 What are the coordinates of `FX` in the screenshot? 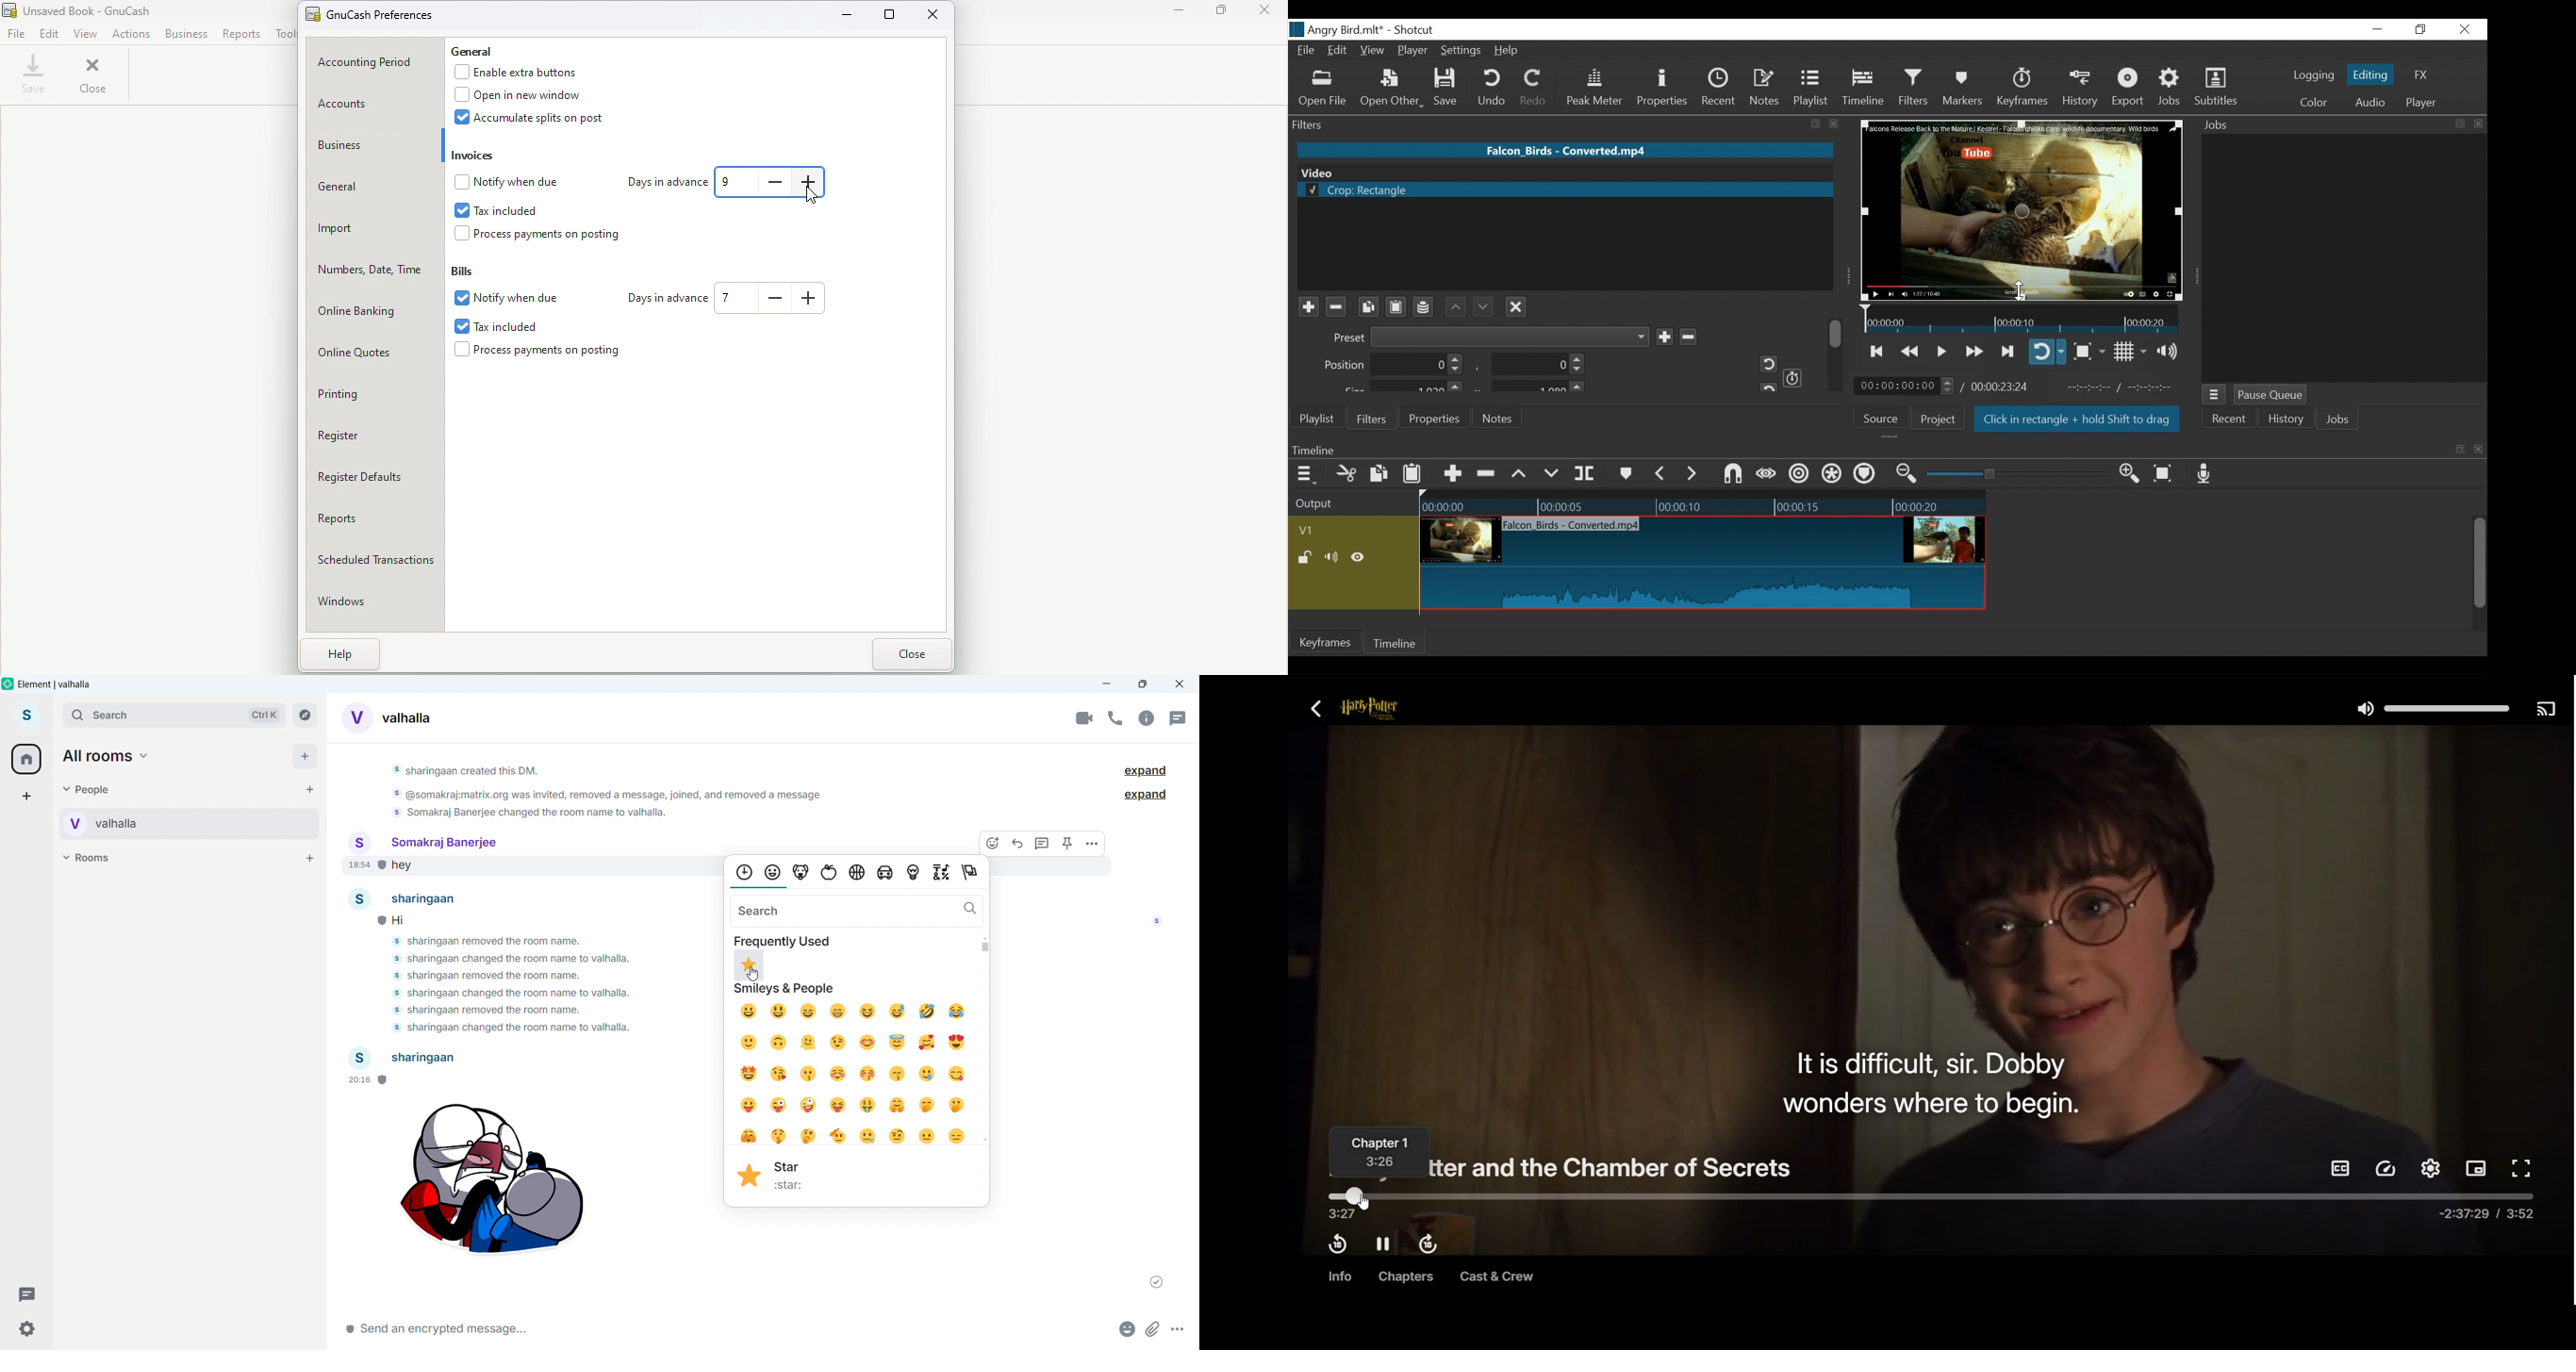 It's located at (2420, 77).